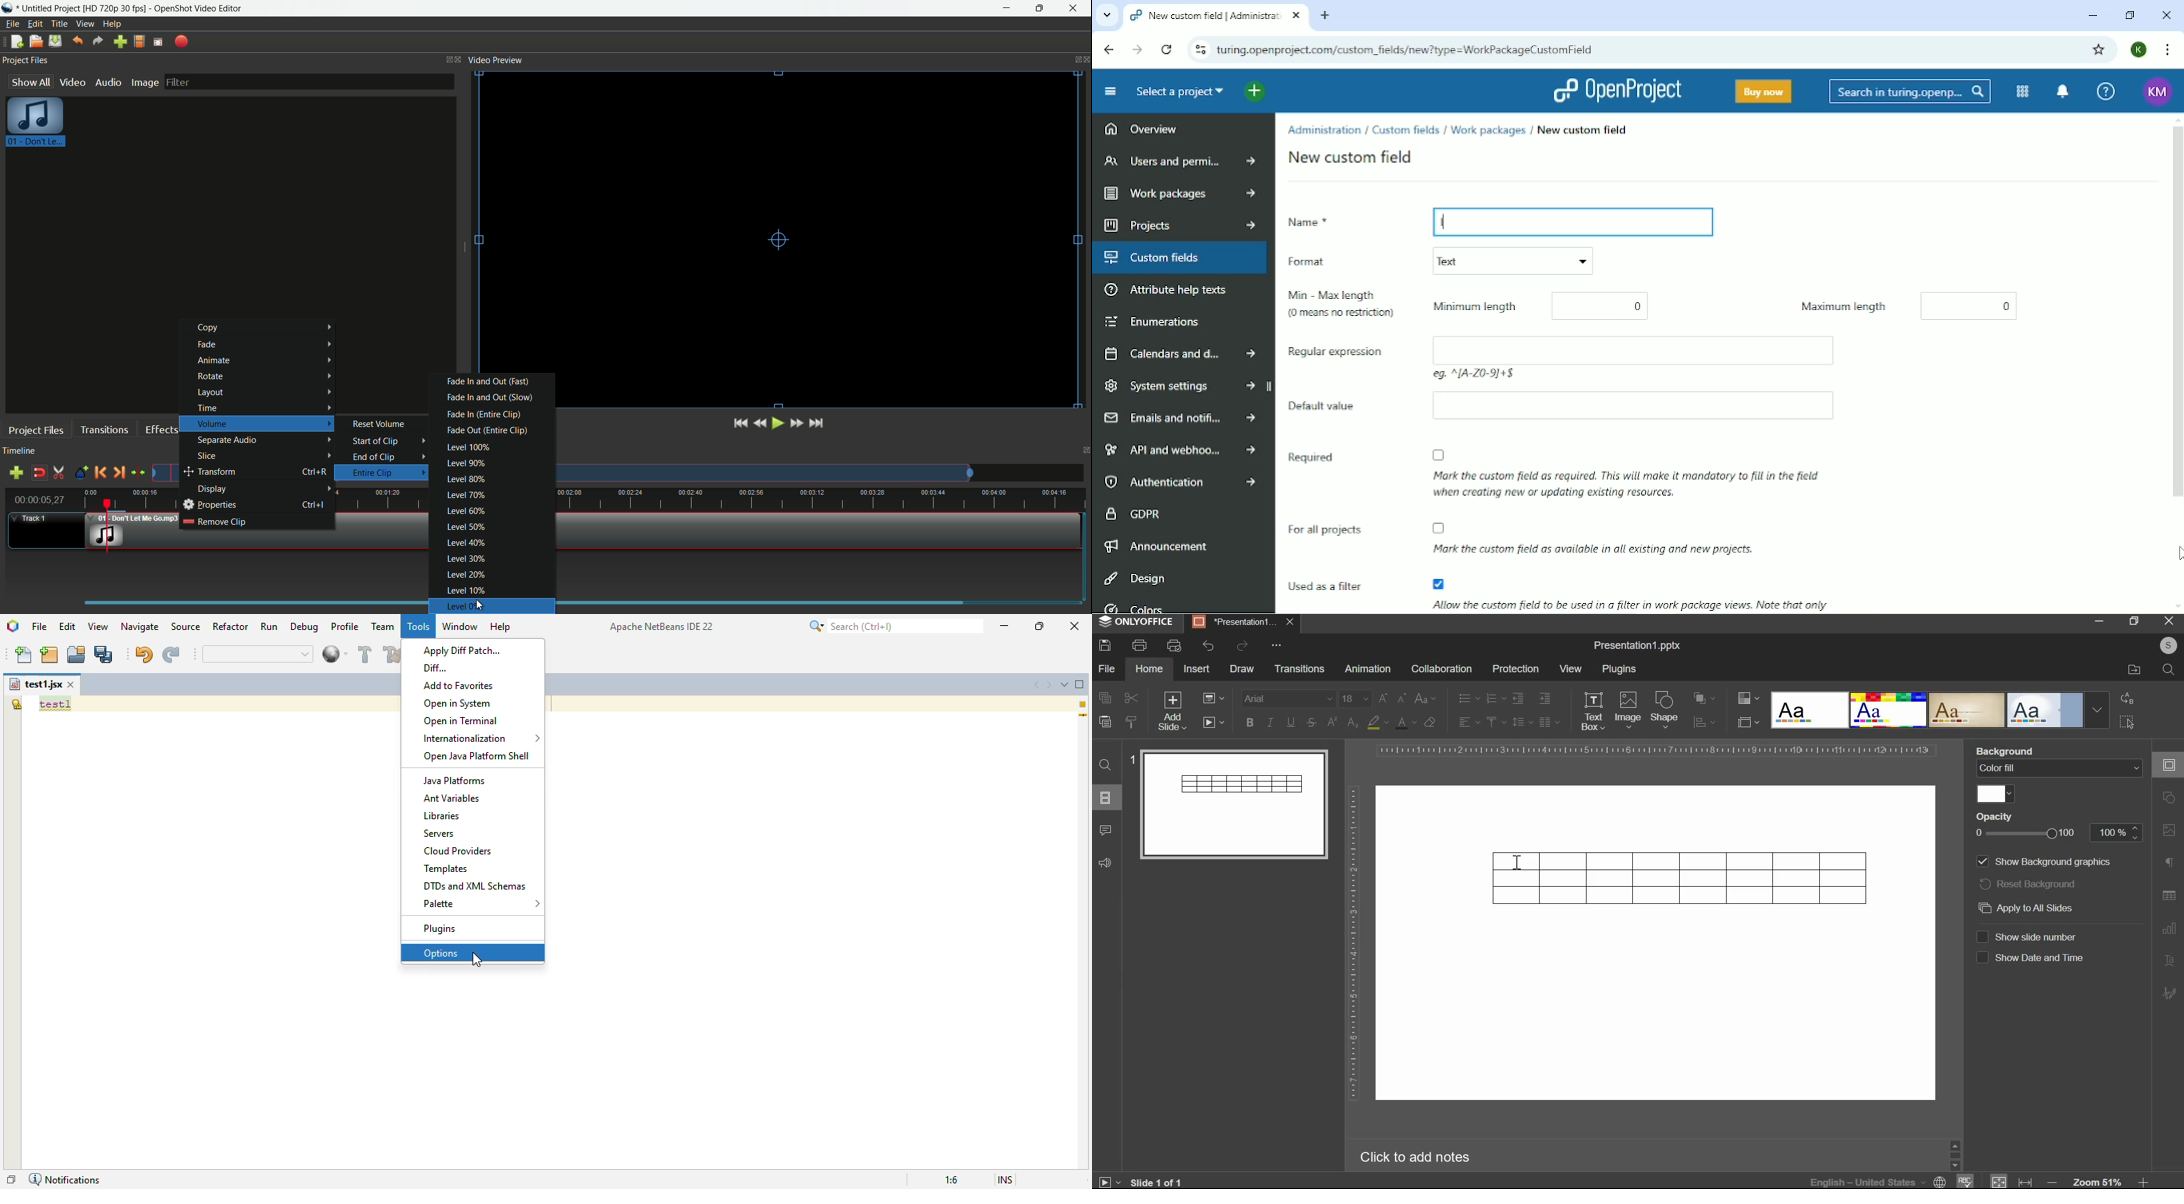  Describe the element at coordinates (1242, 668) in the screenshot. I see `draw` at that location.